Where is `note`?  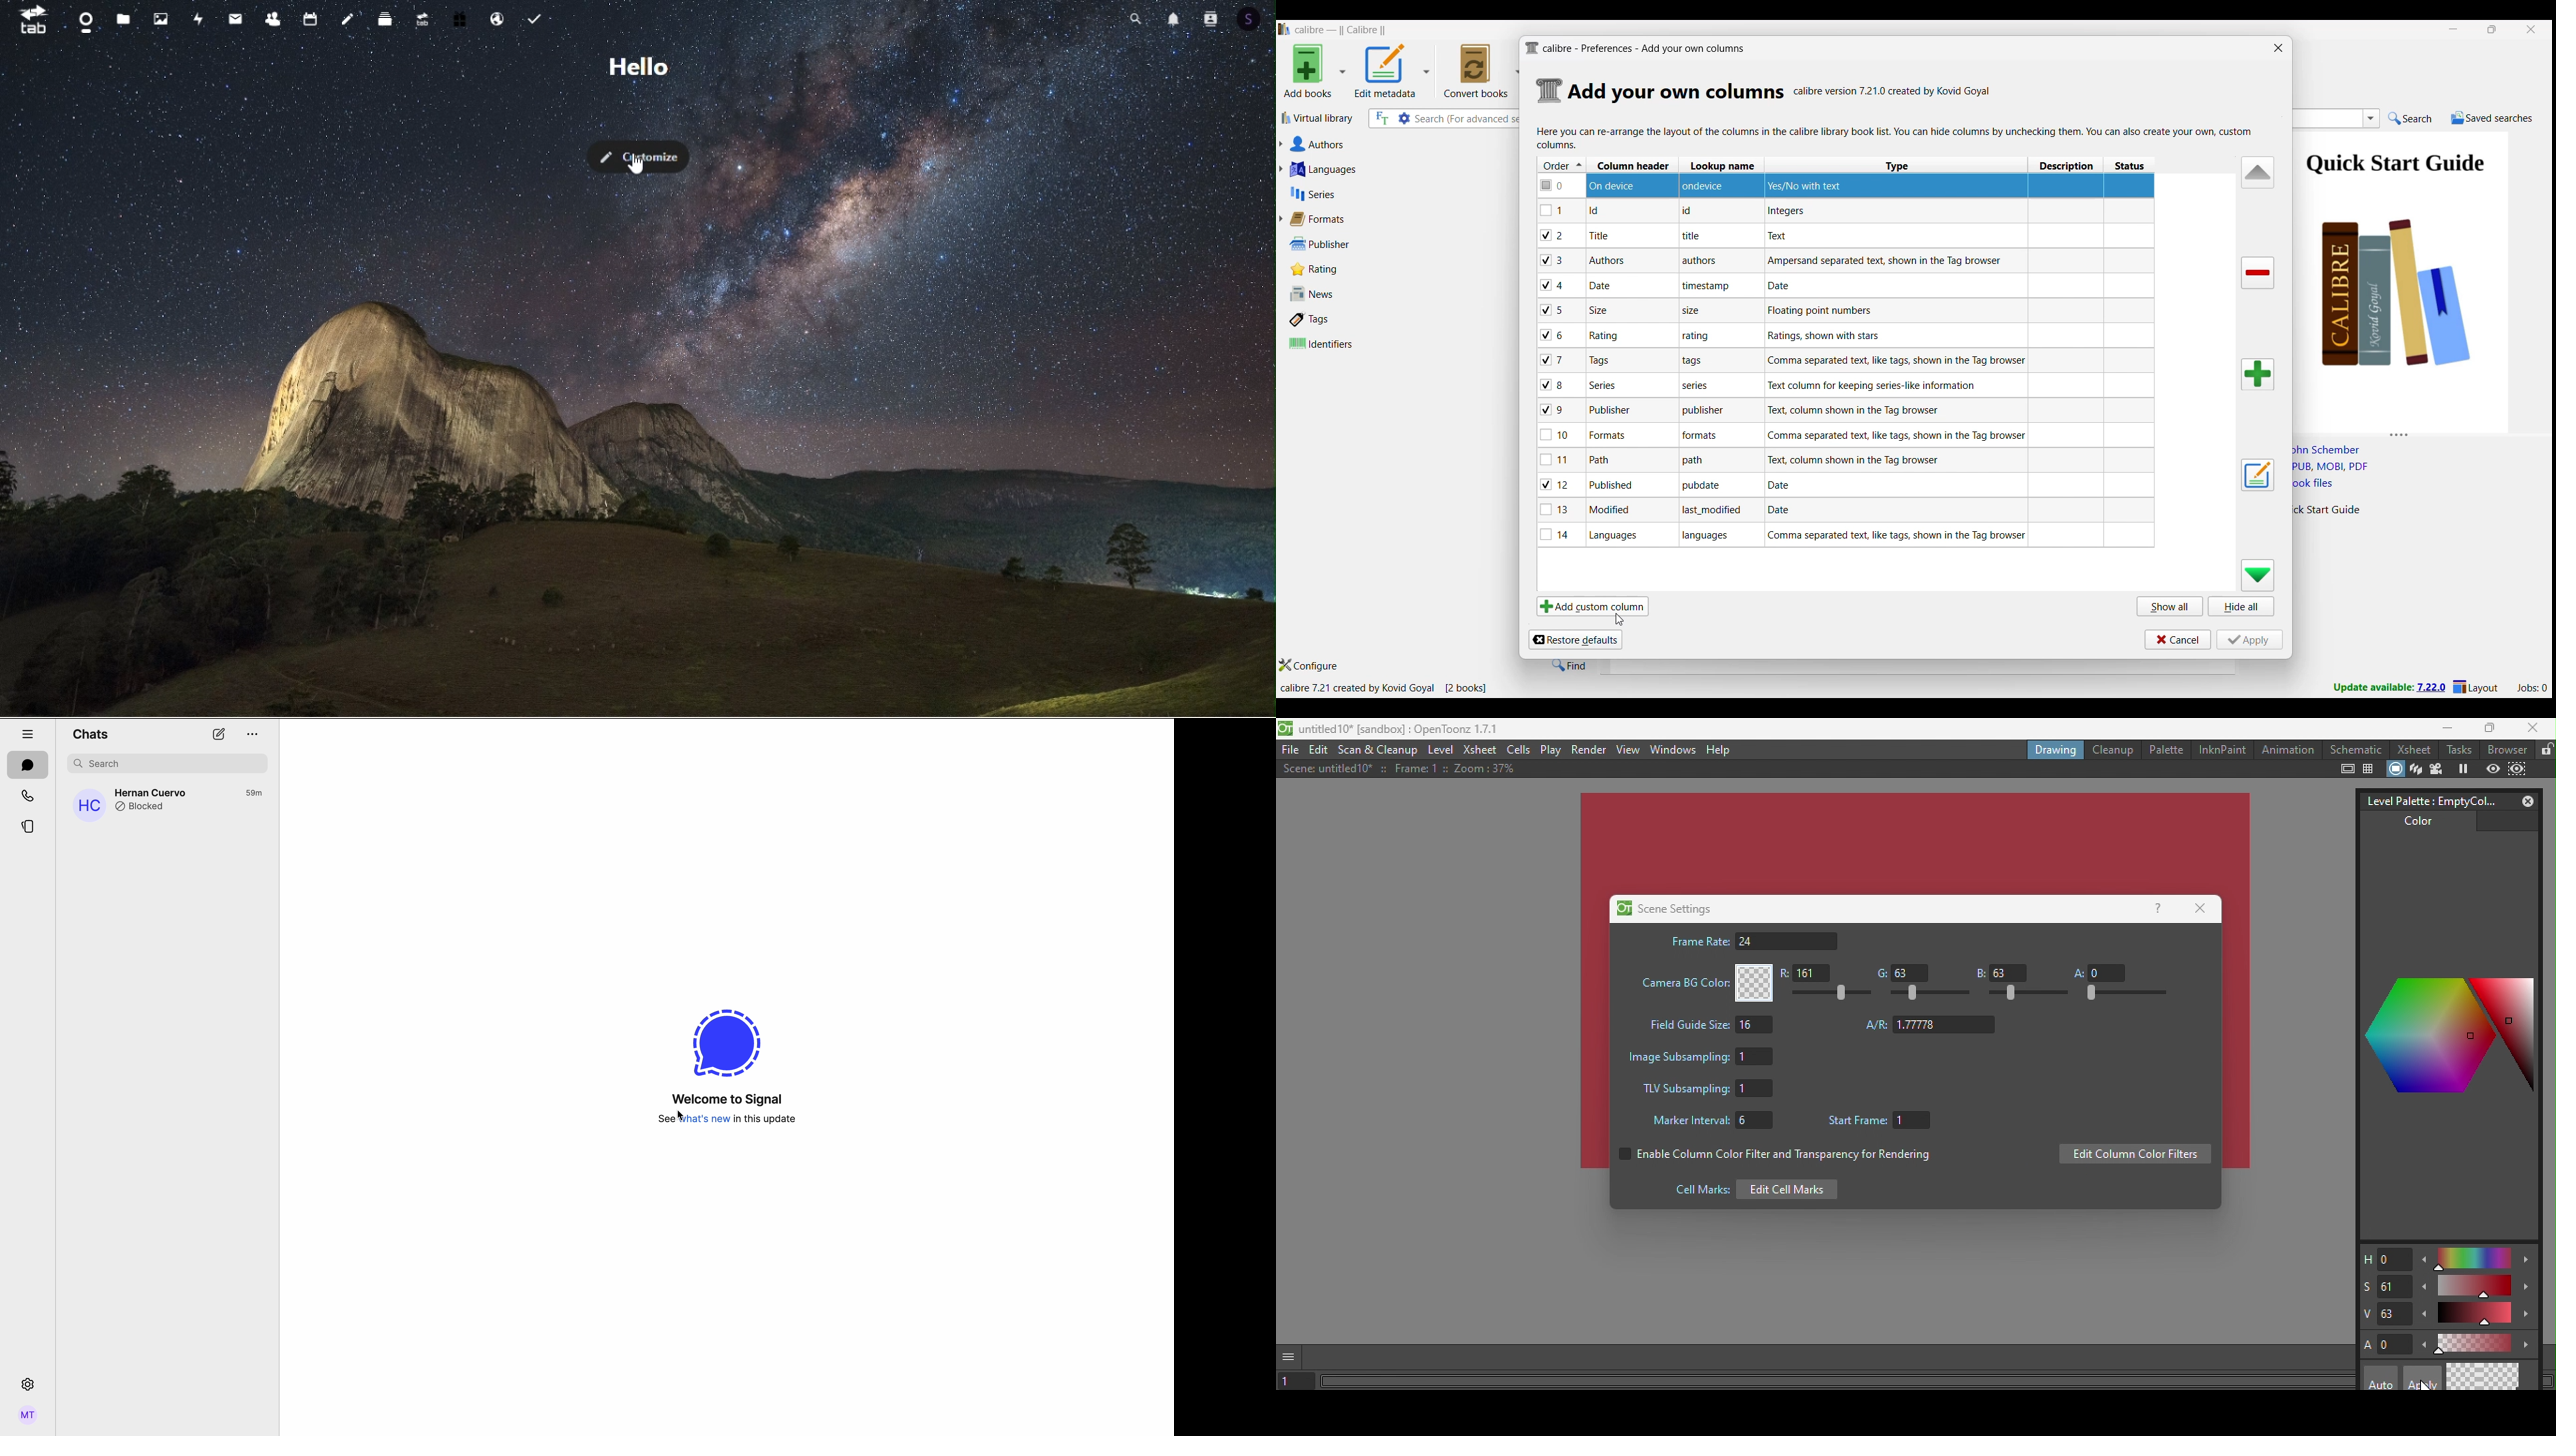
note is located at coordinates (1709, 435).